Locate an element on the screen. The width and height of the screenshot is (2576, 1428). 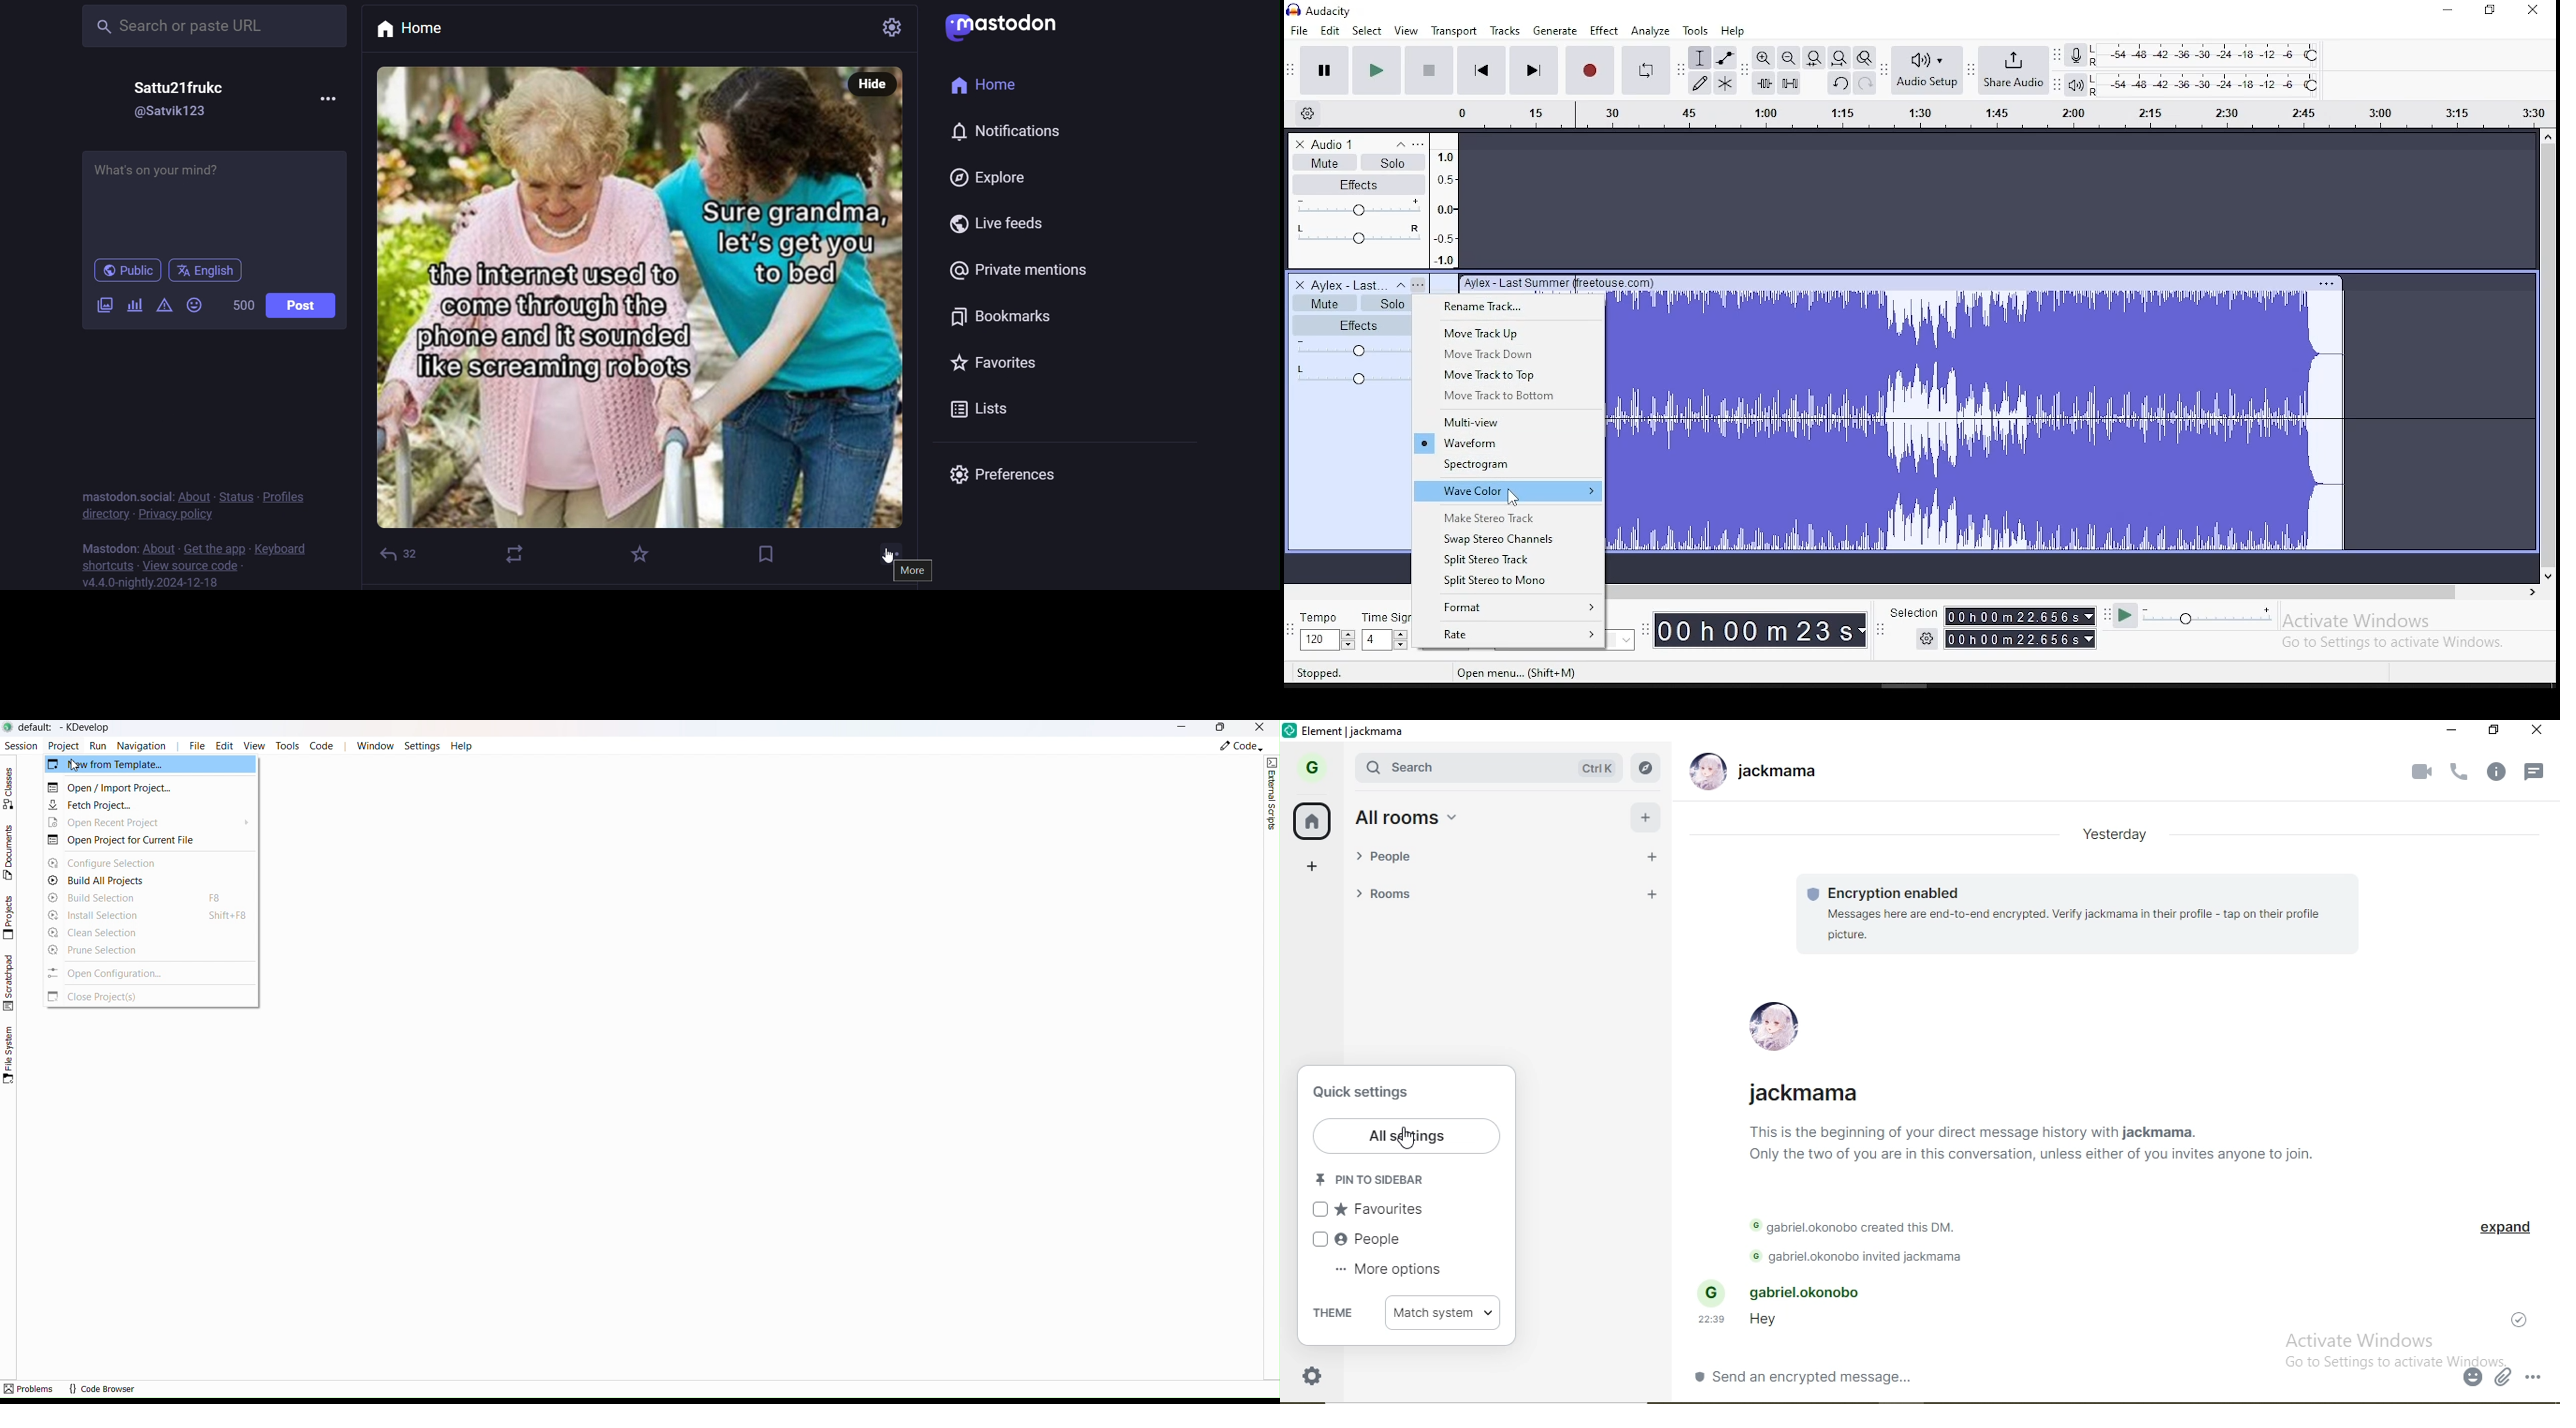
yesterday is located at coordinates (2116, 835).